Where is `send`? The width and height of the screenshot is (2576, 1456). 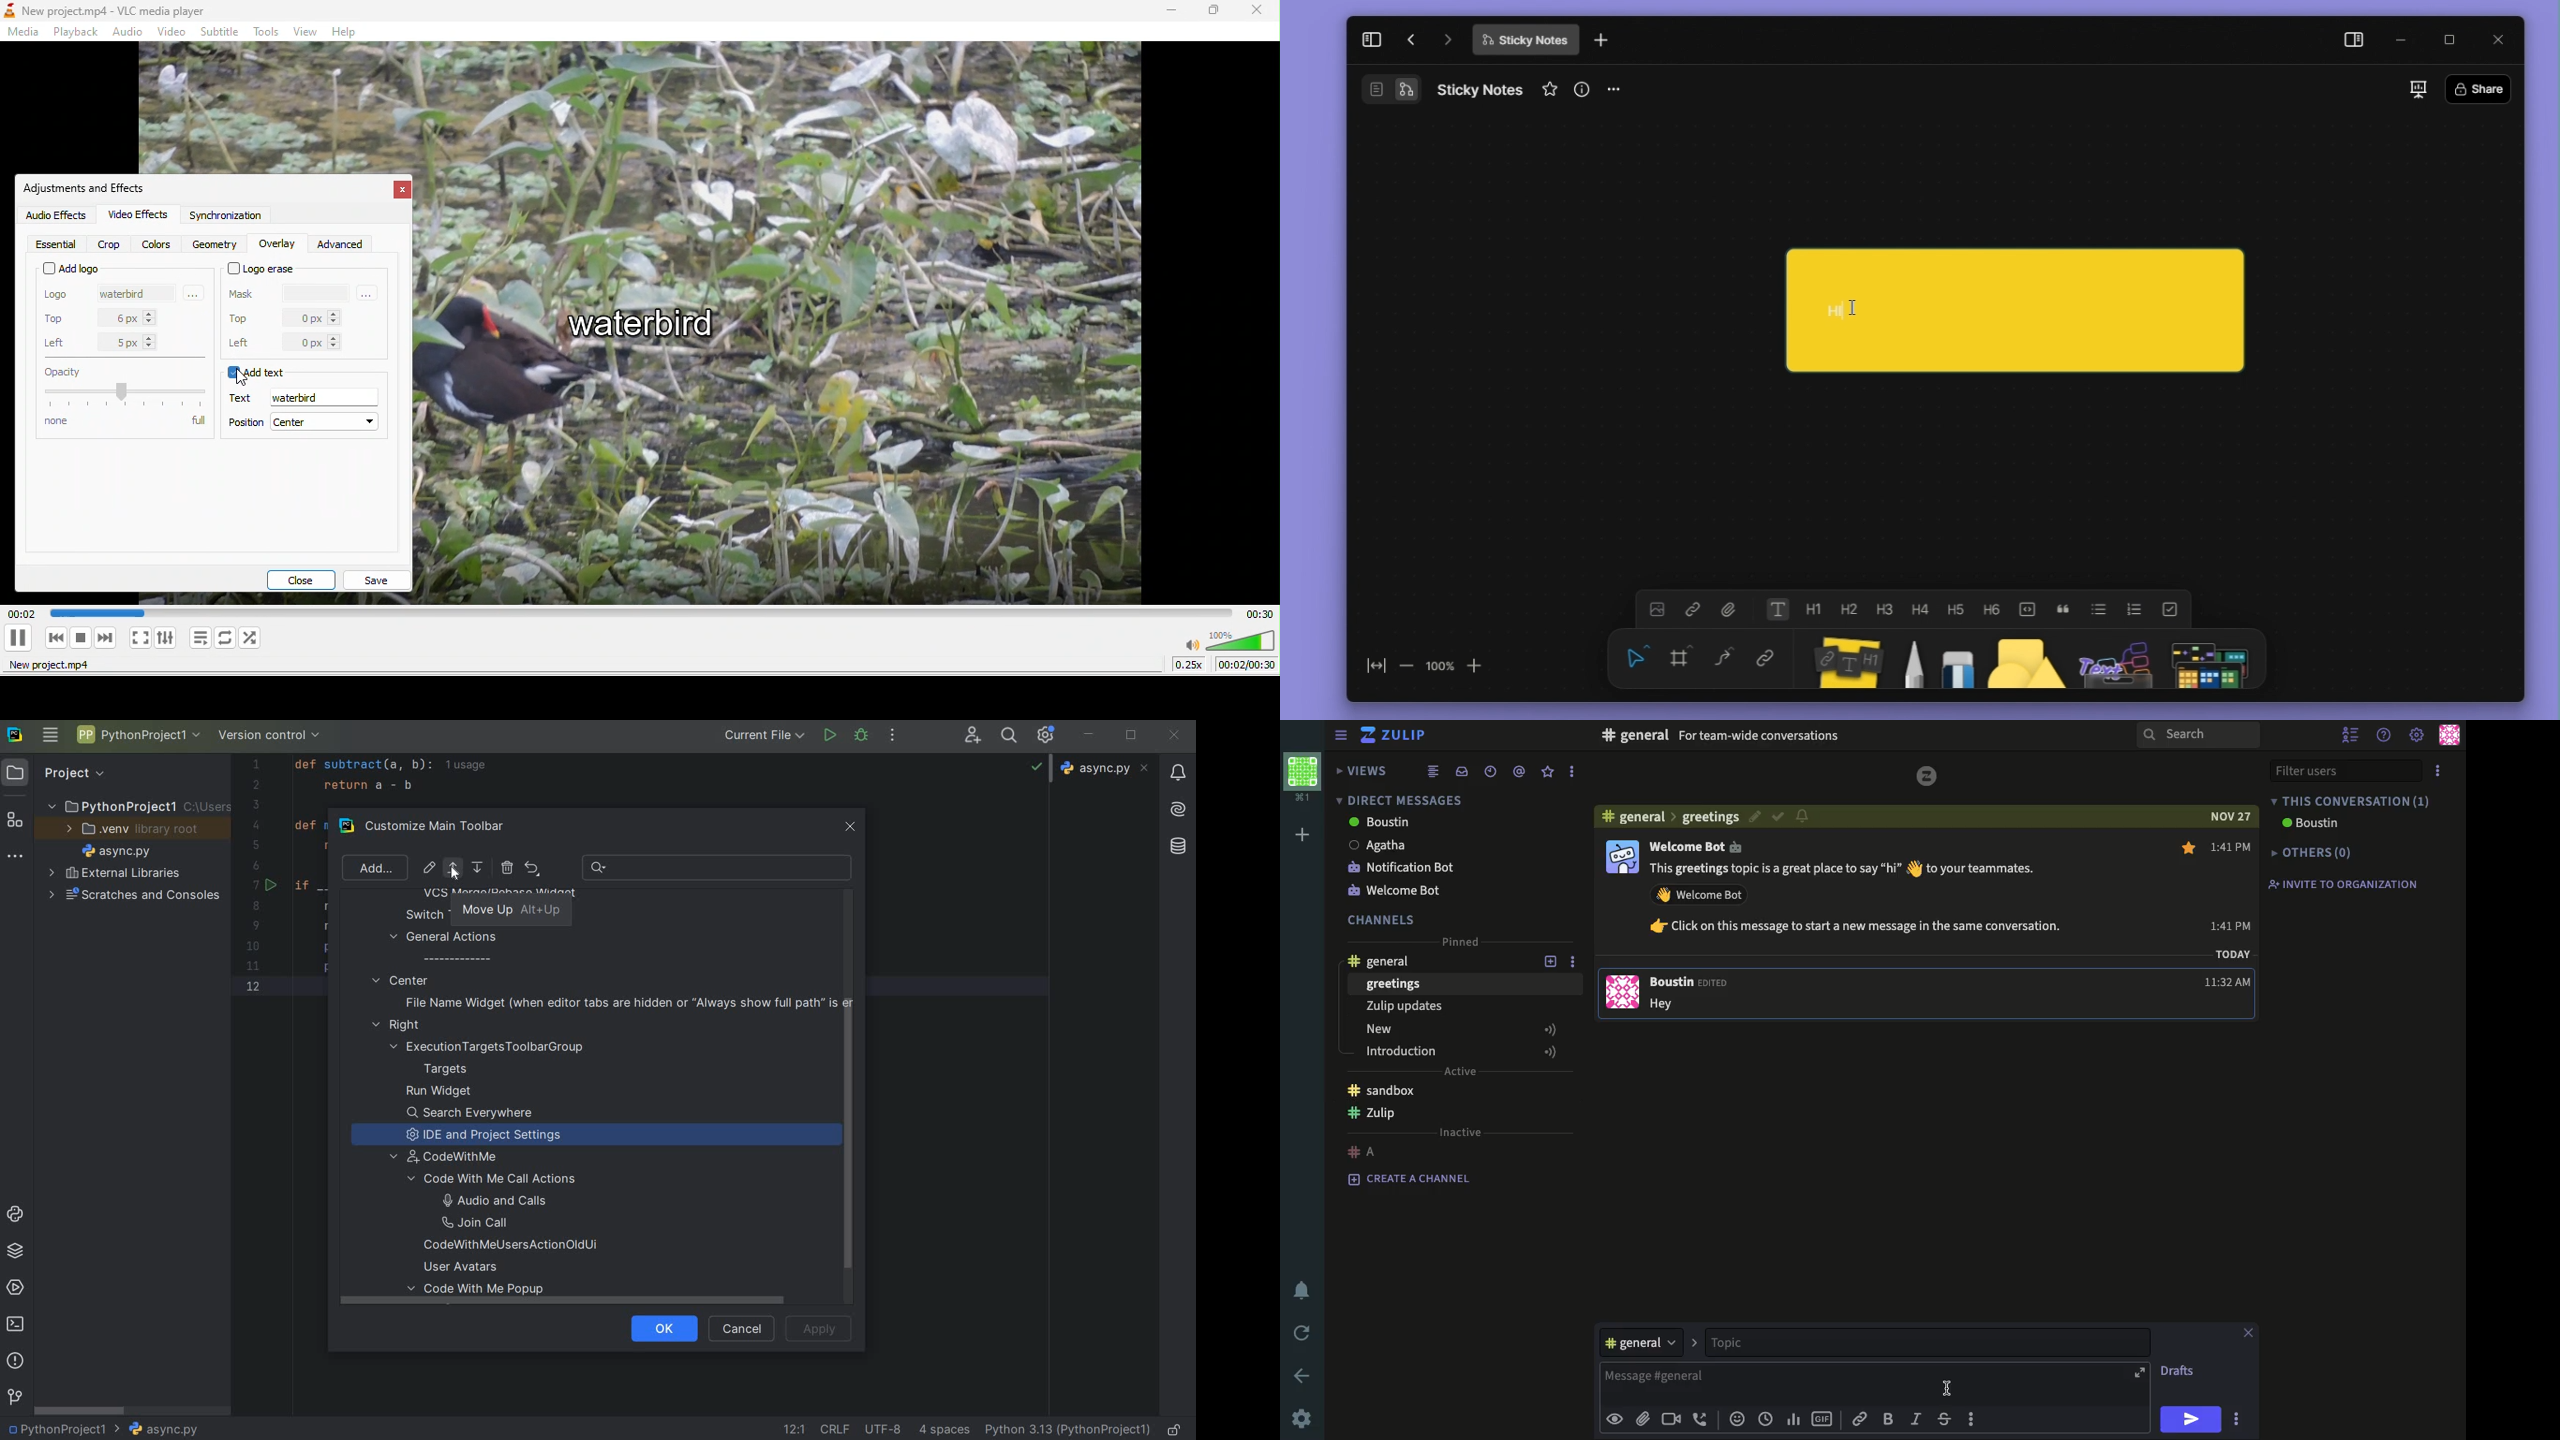
send is located at coordinates (2189, 1419).